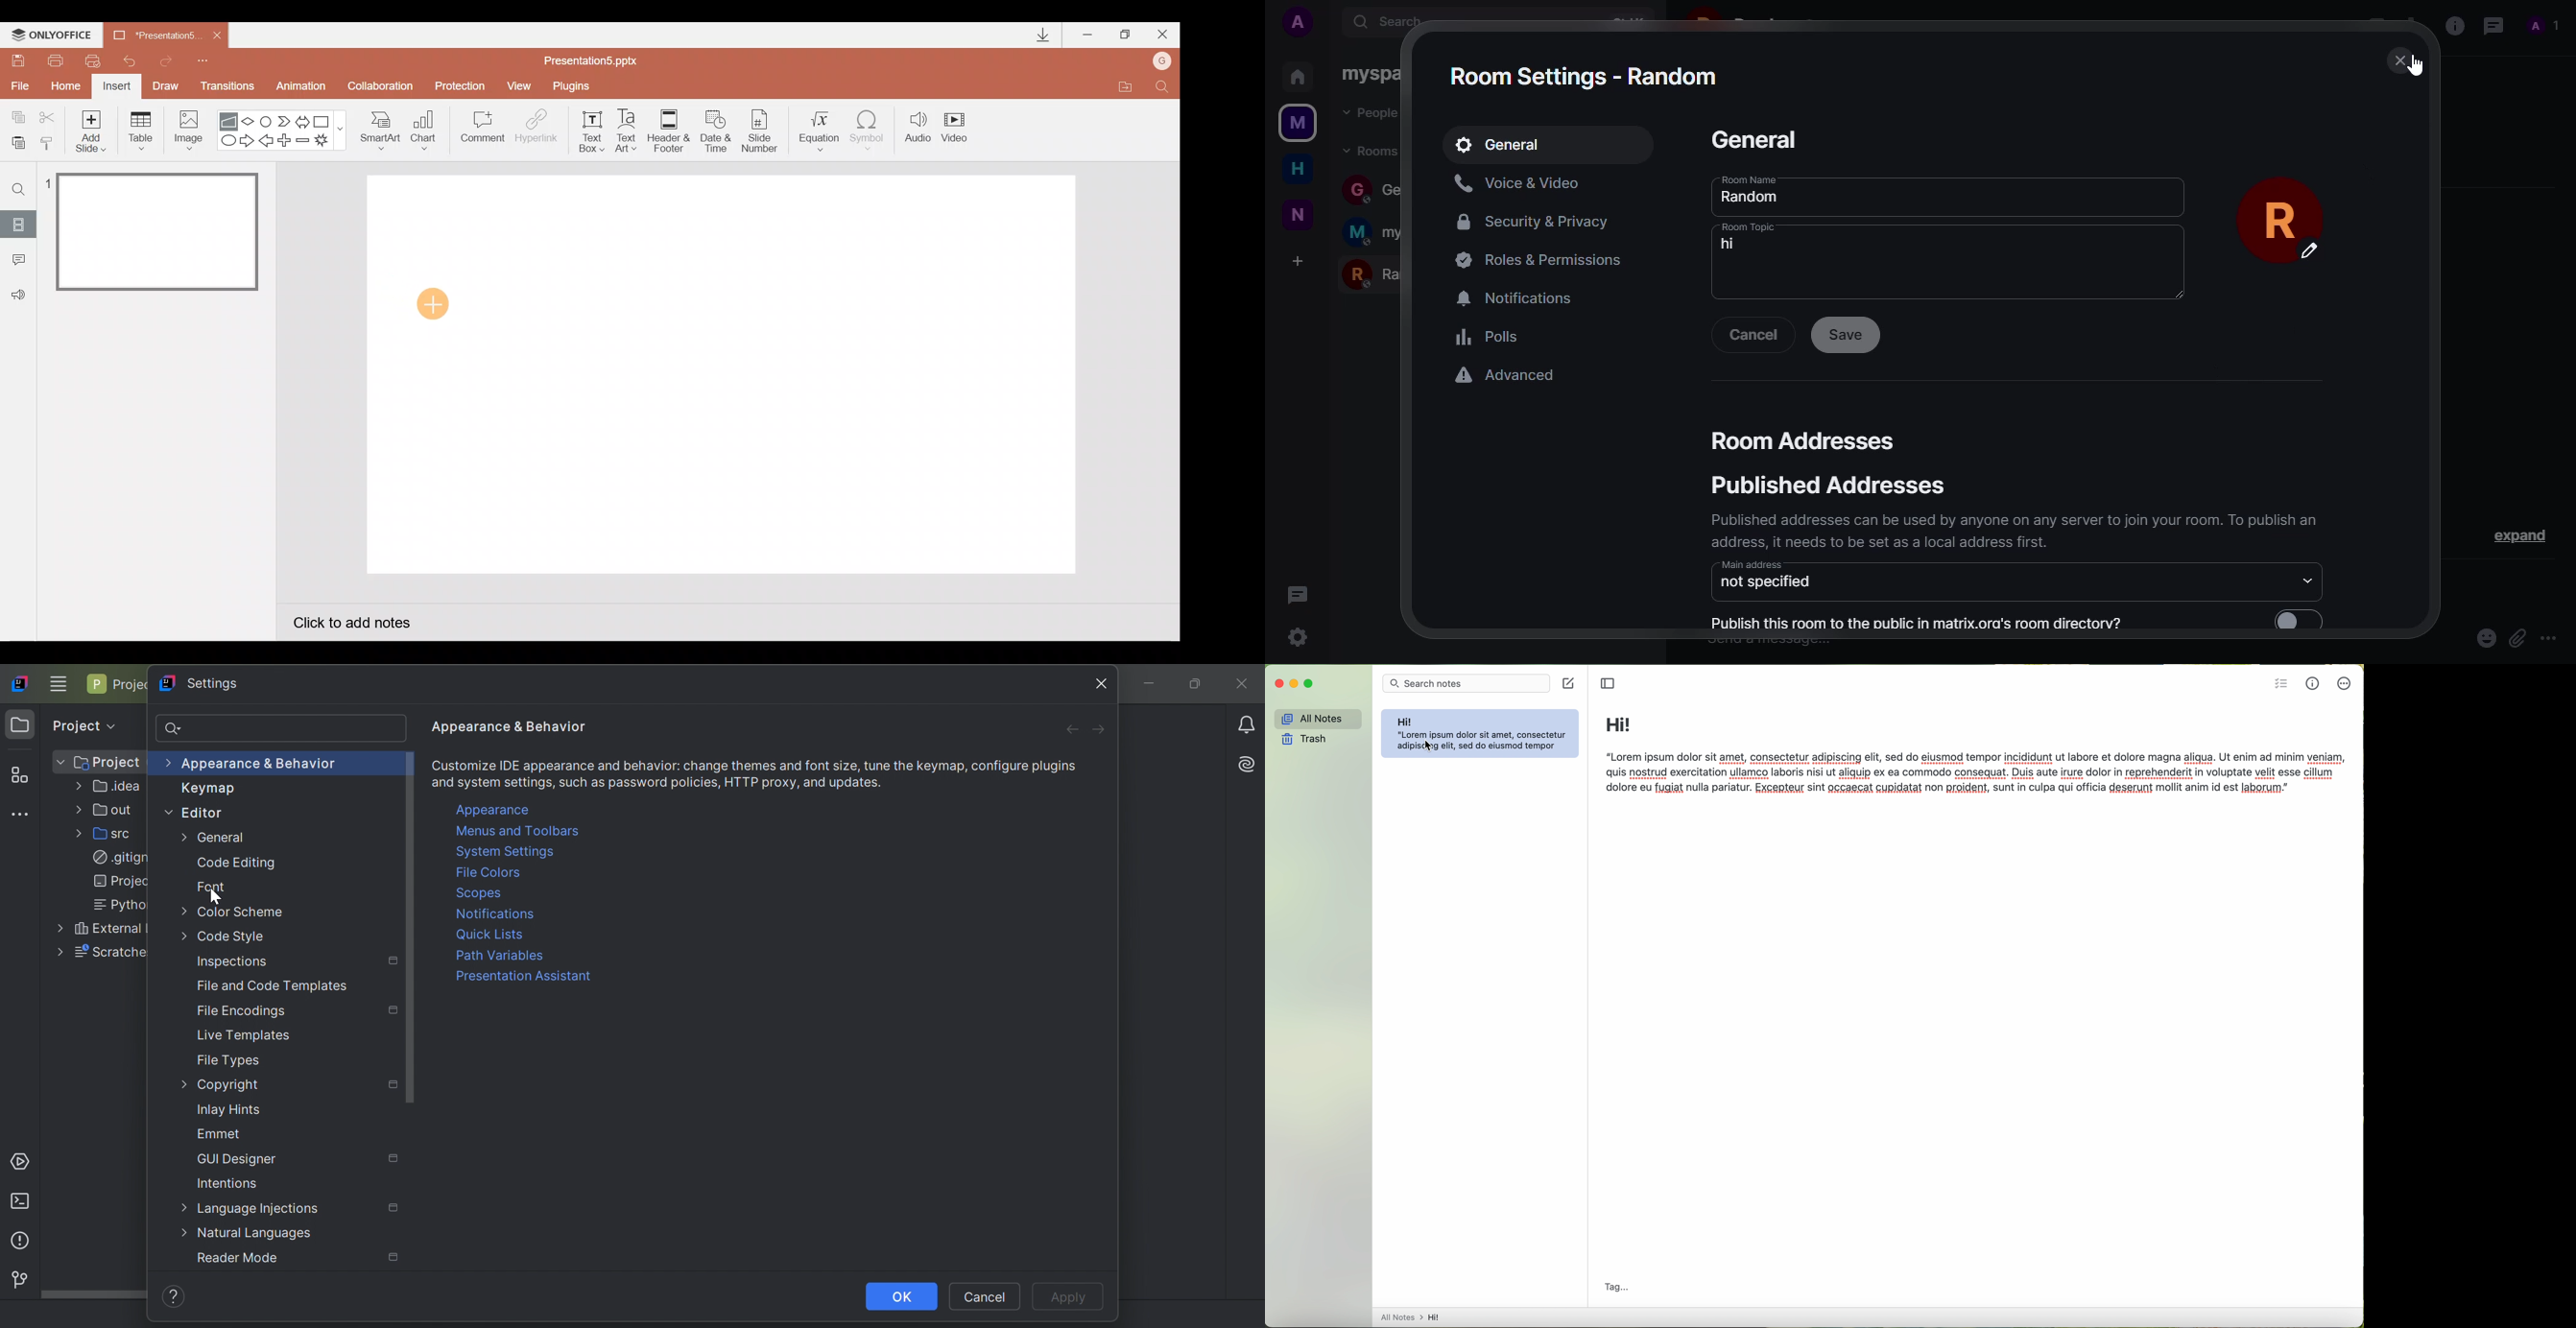  I want to click on Undo, so click(132, 61).